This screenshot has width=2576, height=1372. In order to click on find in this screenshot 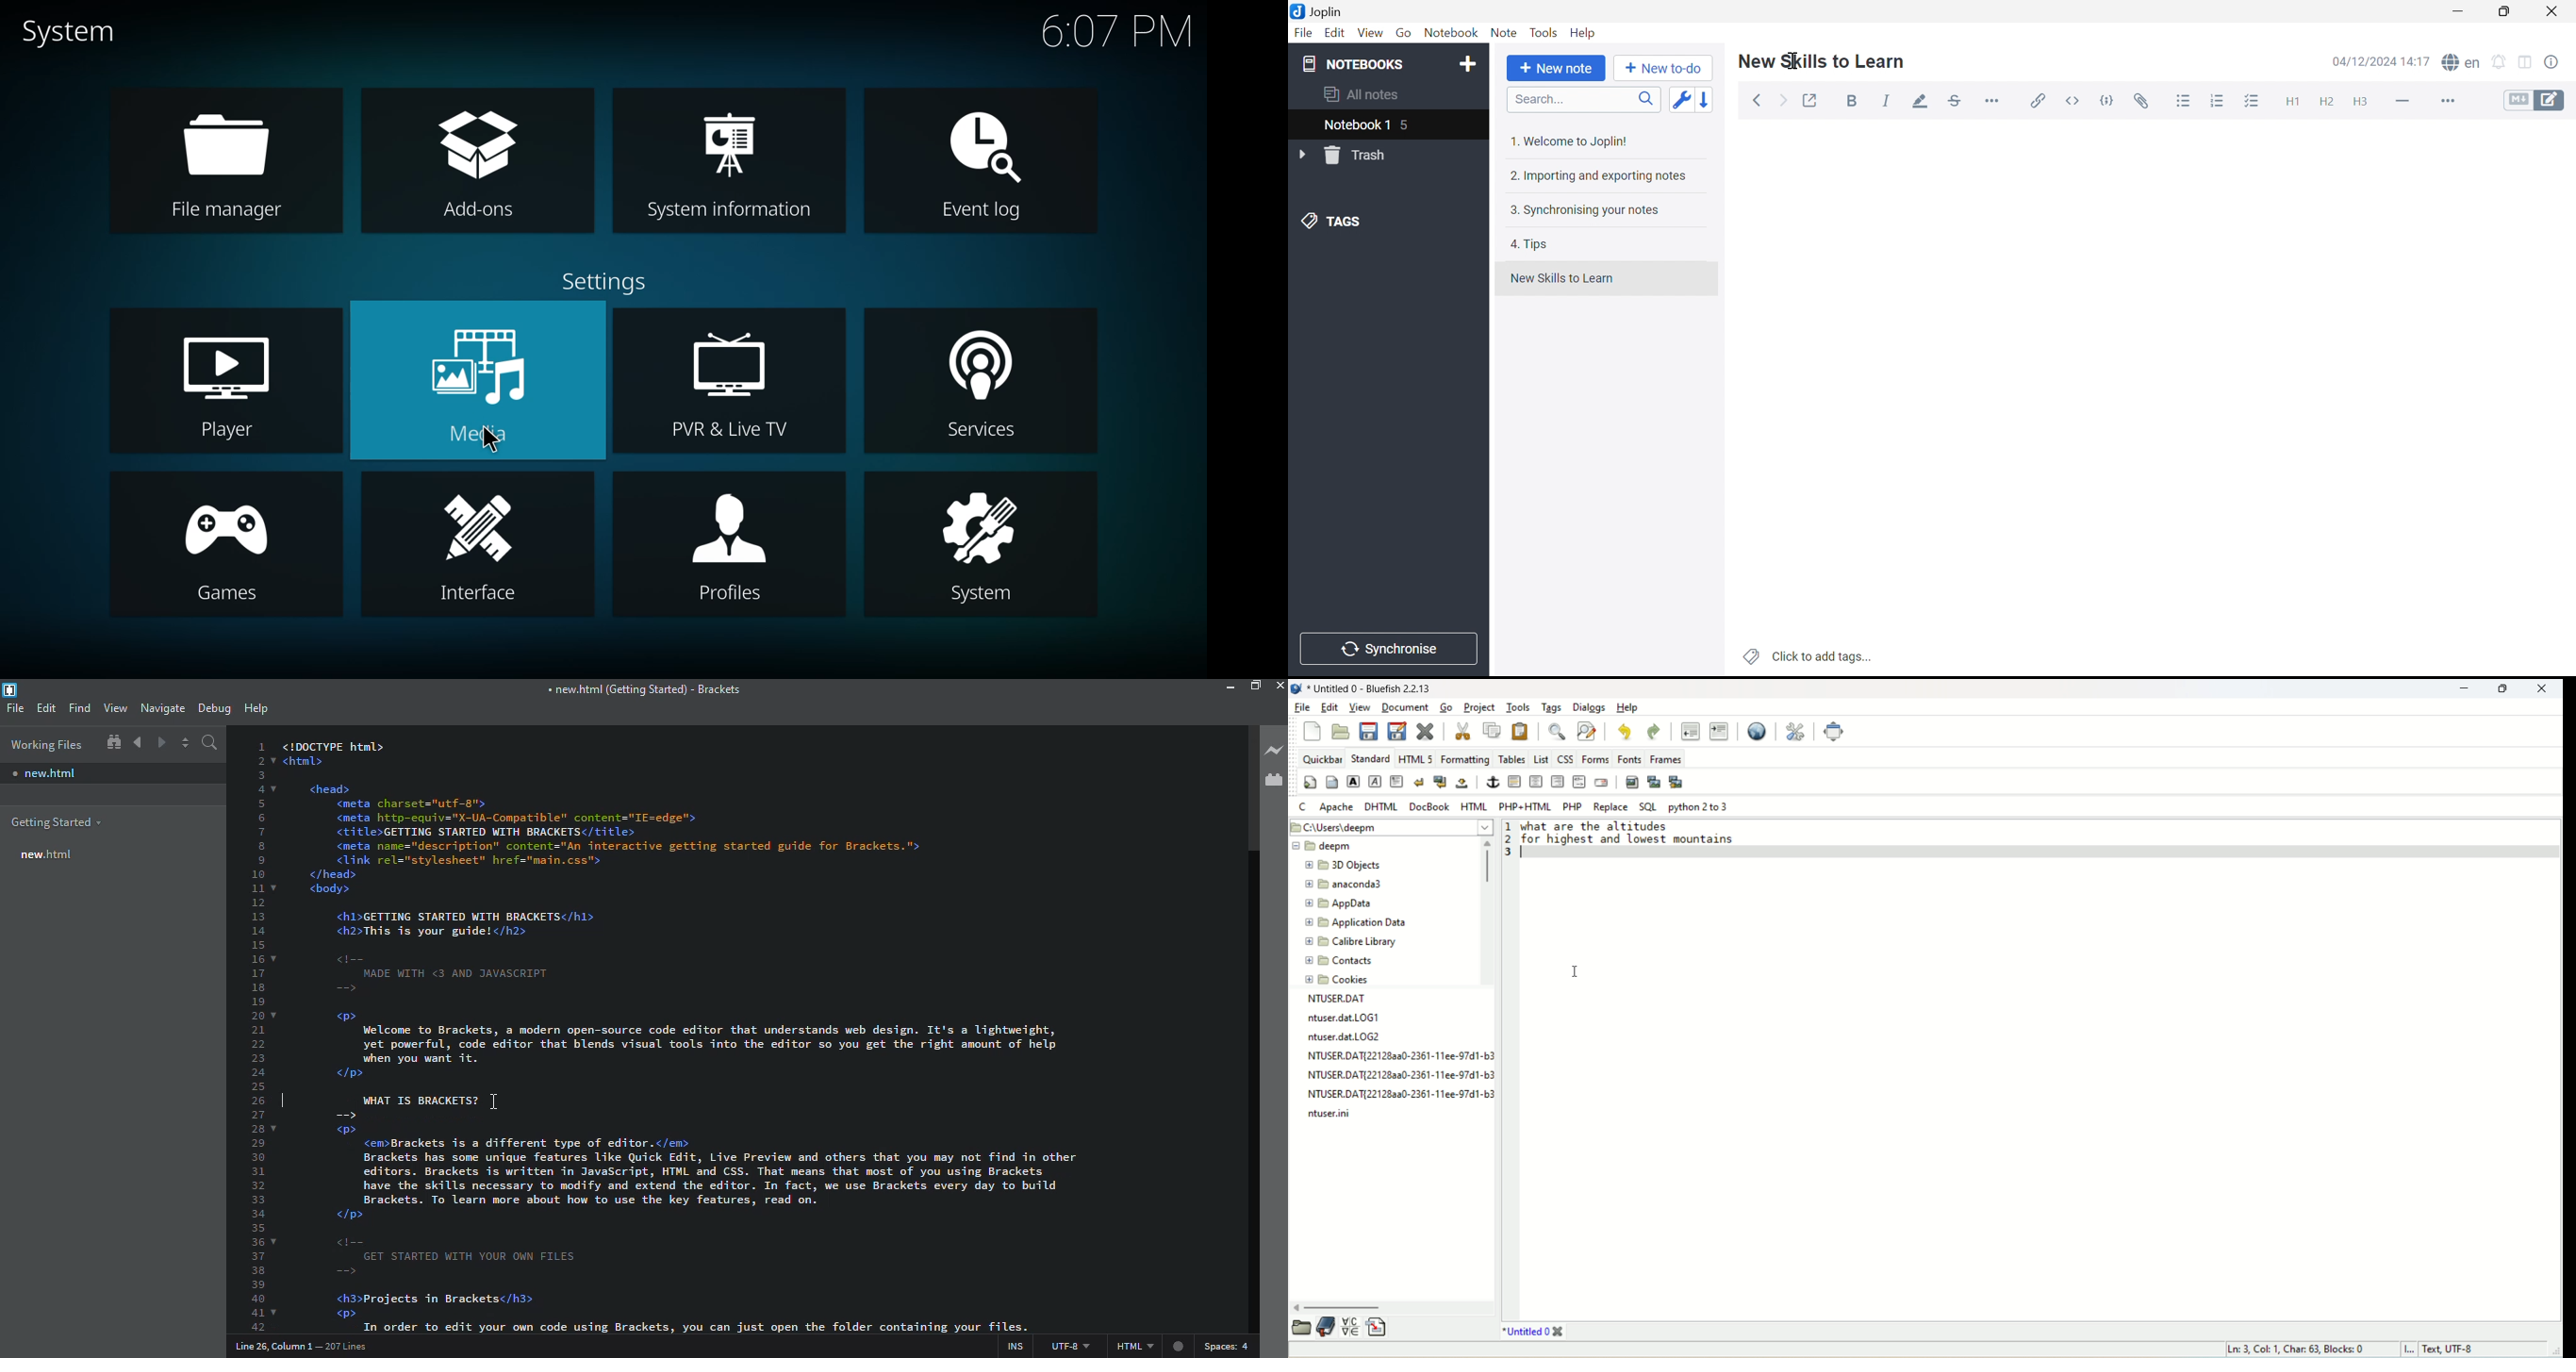, I will do `click(79, 708)`.